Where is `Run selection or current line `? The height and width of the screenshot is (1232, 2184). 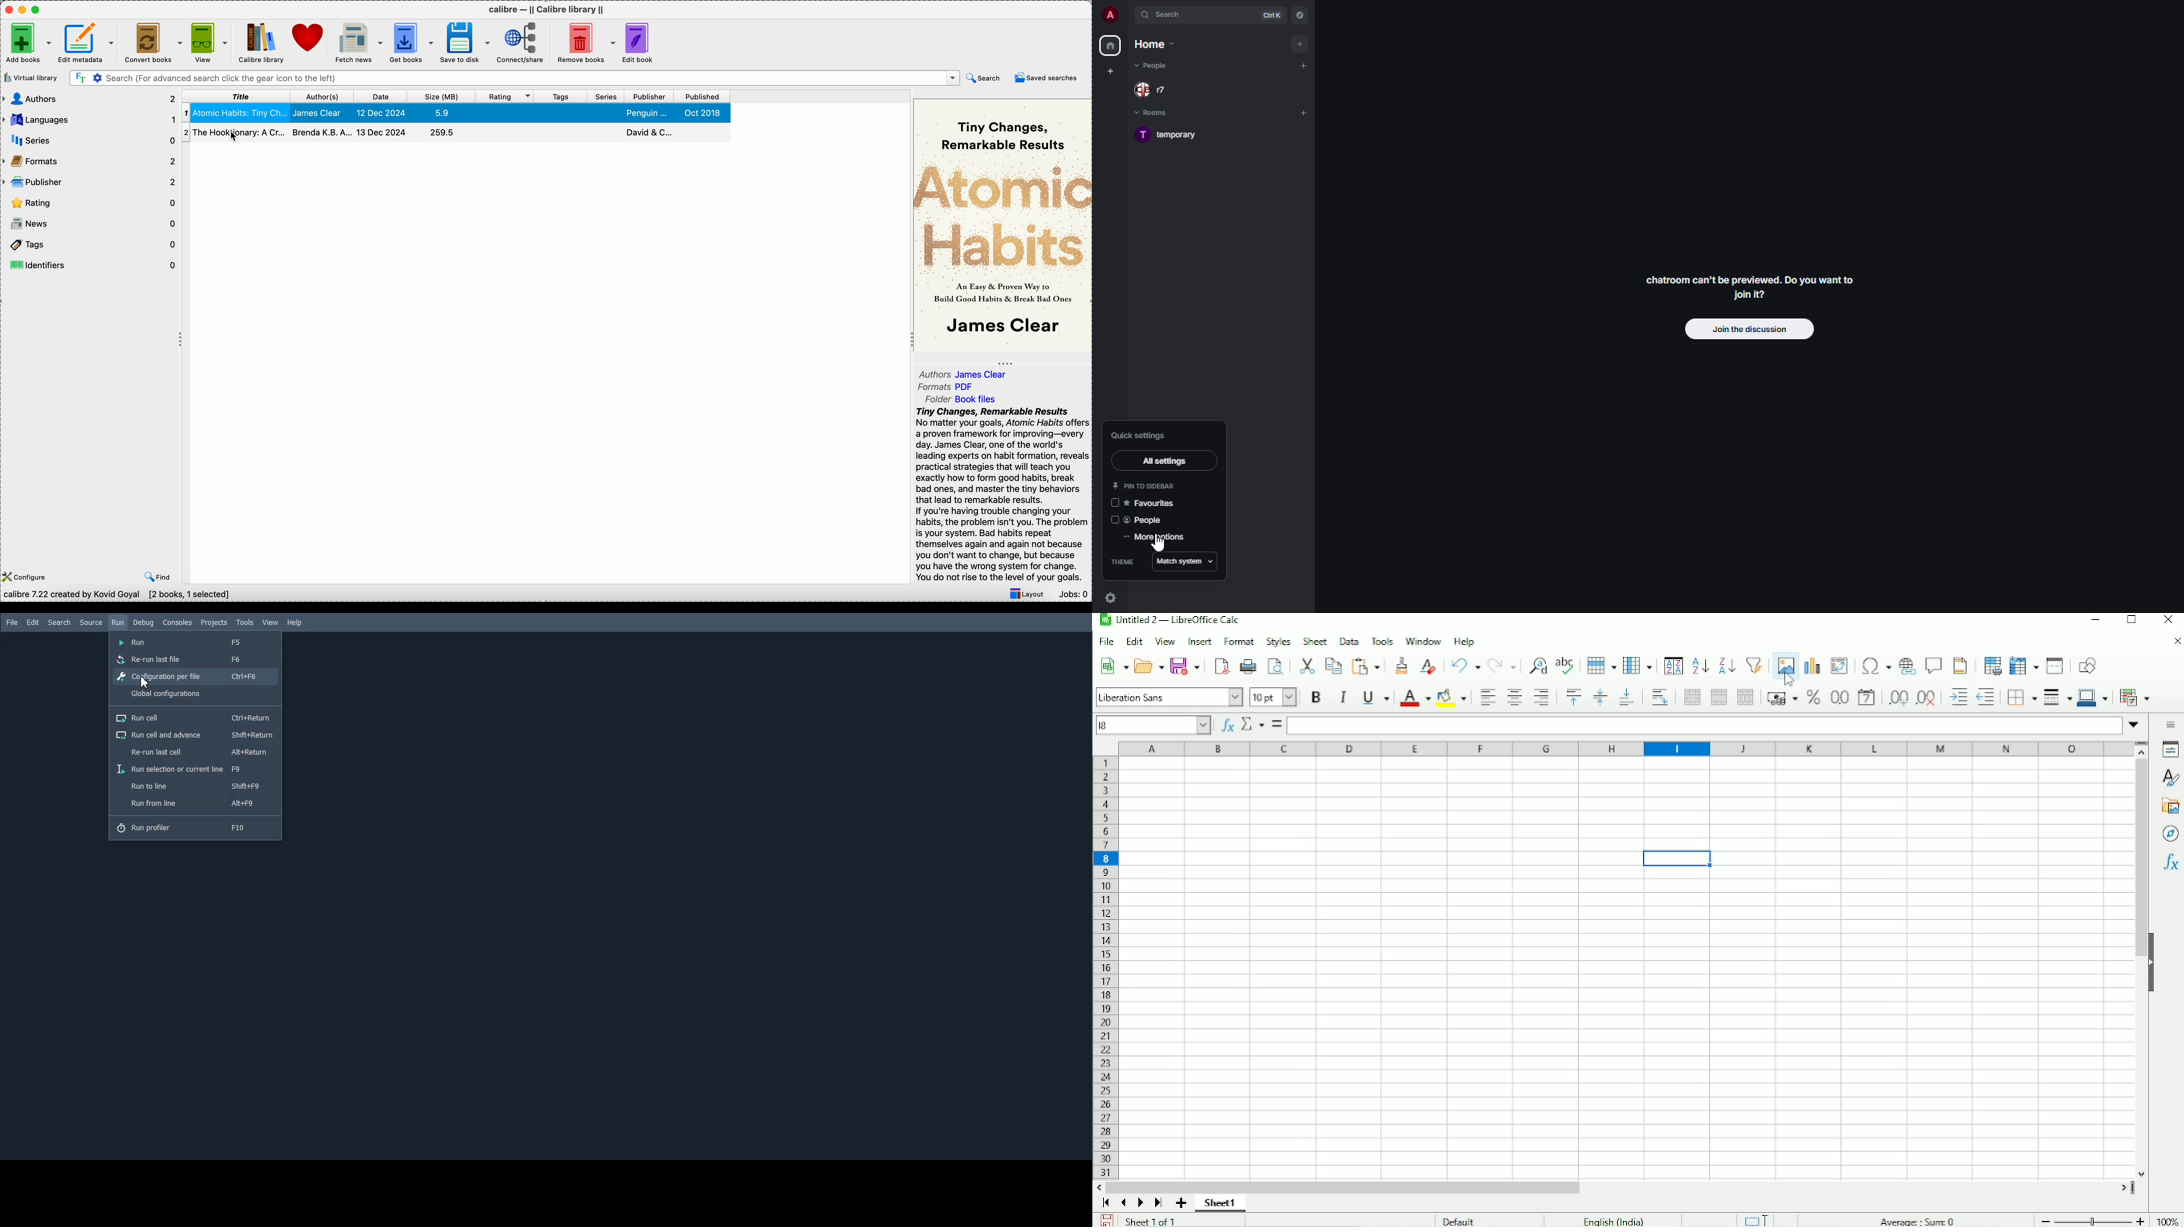
Run selection or current line  is located at coordinates (195, 768).